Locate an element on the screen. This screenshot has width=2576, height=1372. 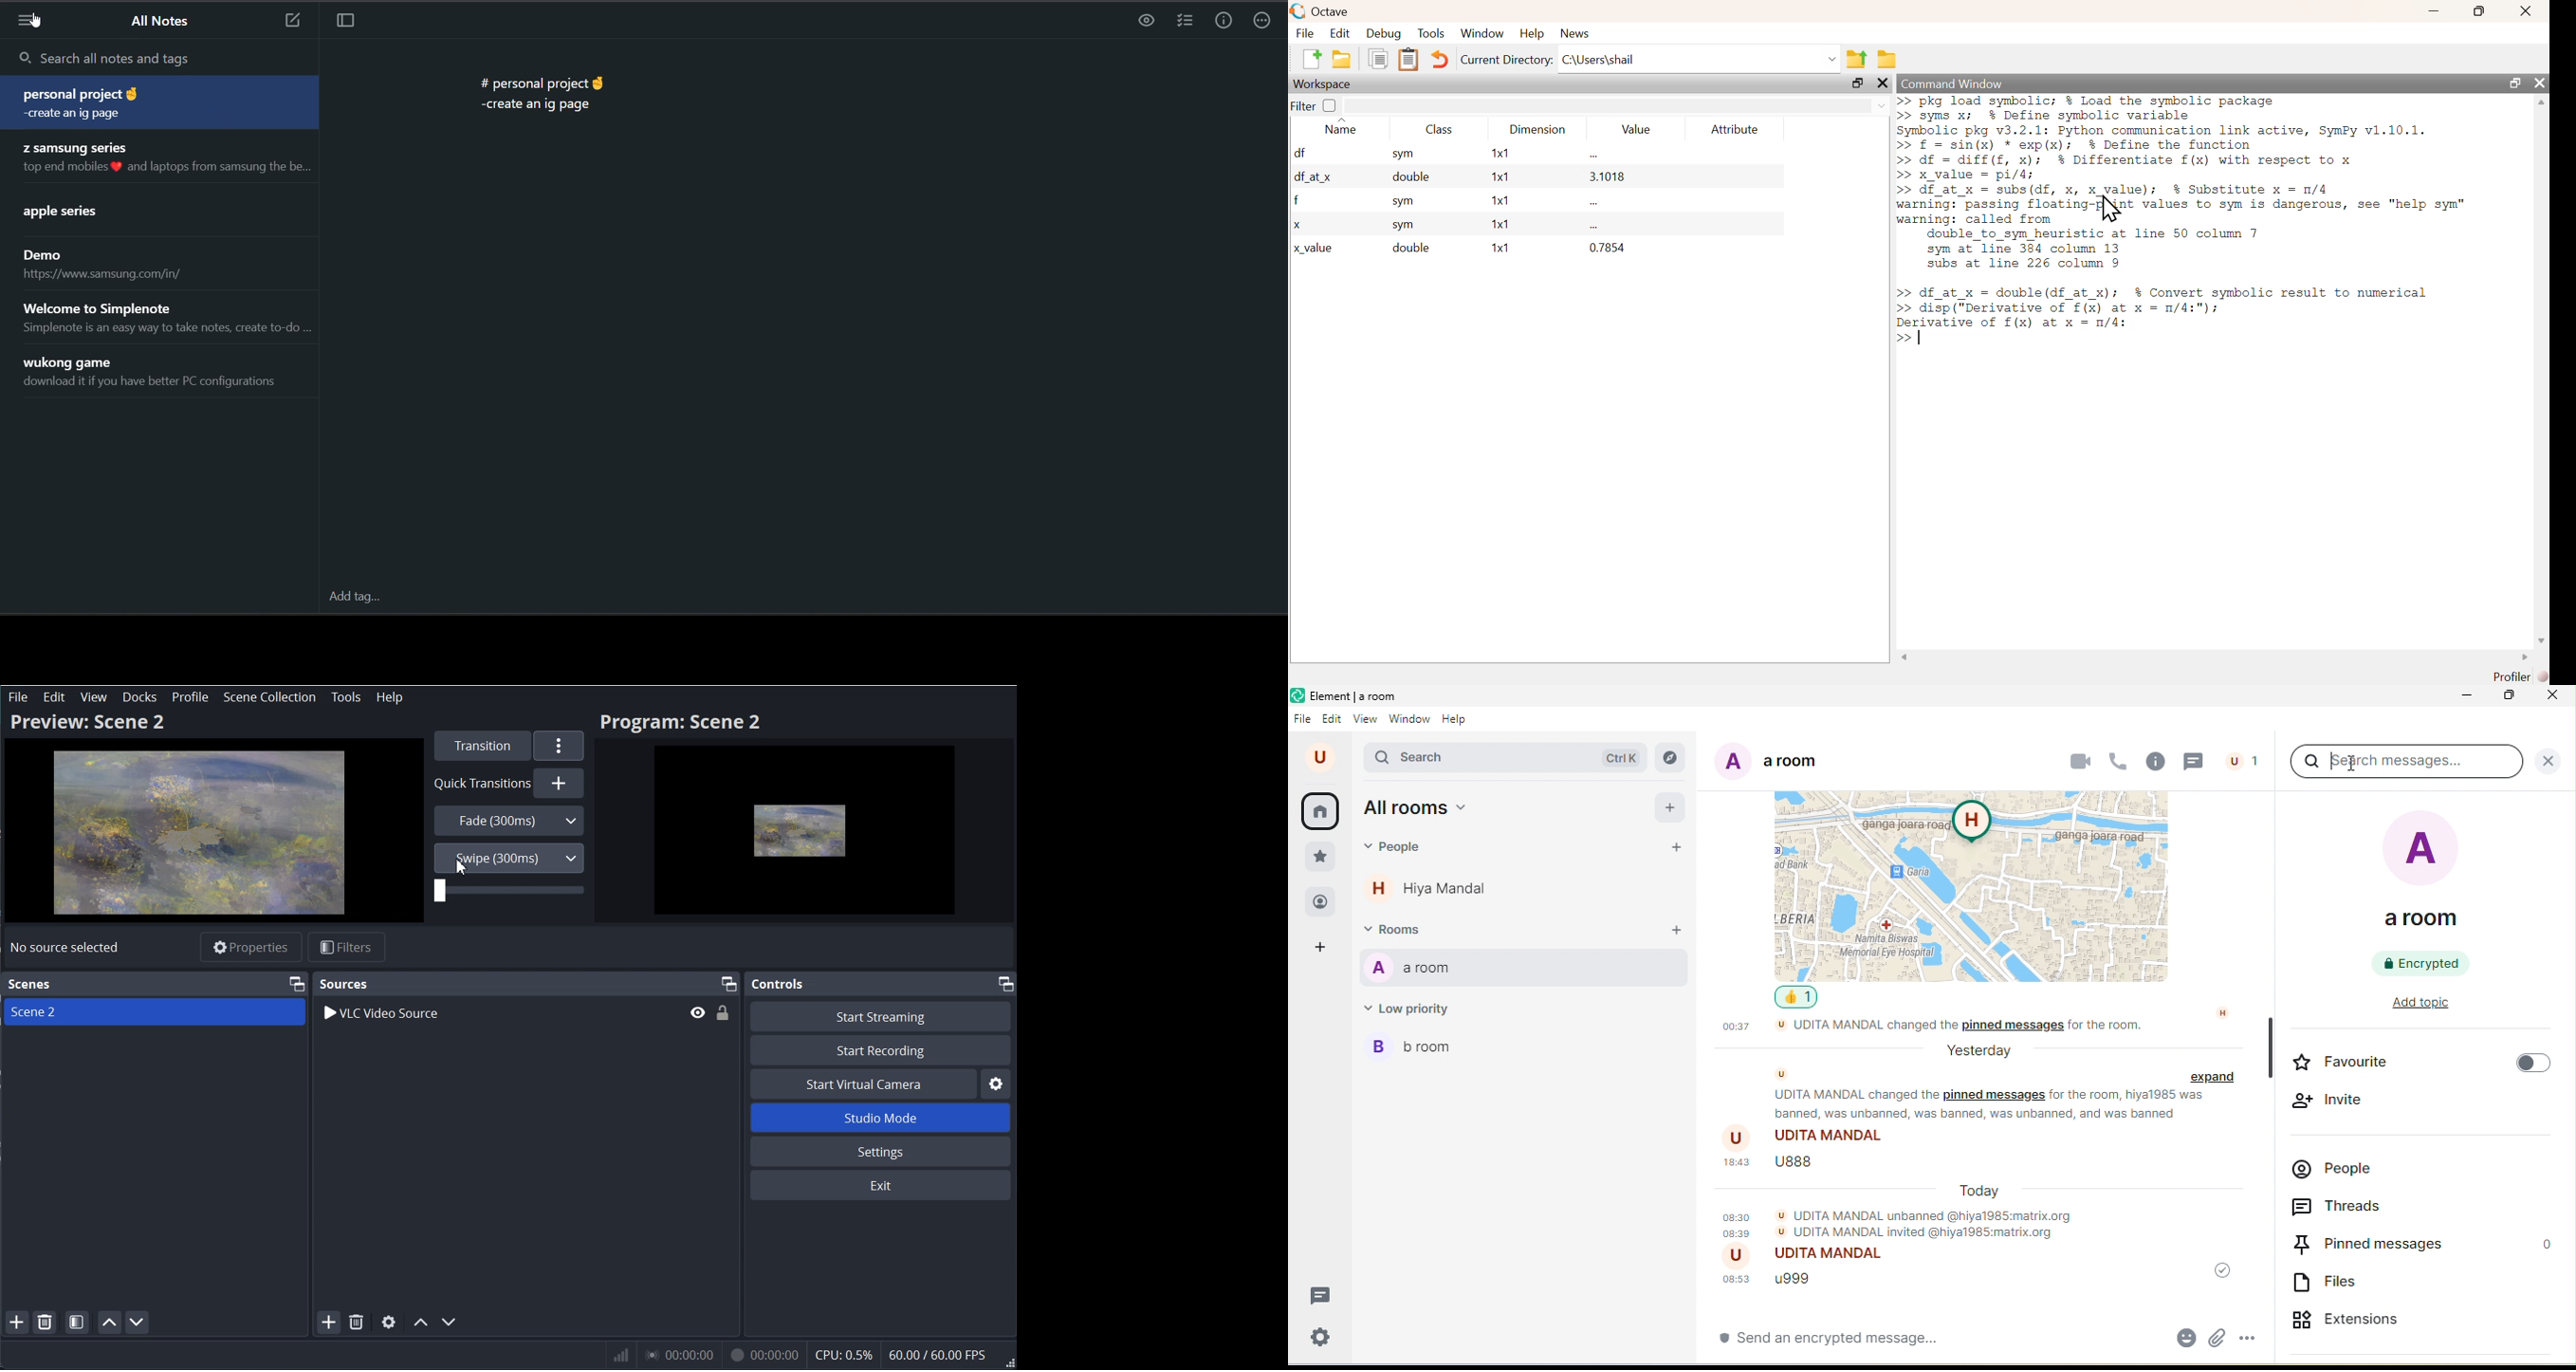
Start Streaming is located at coordinates (883, 1015).